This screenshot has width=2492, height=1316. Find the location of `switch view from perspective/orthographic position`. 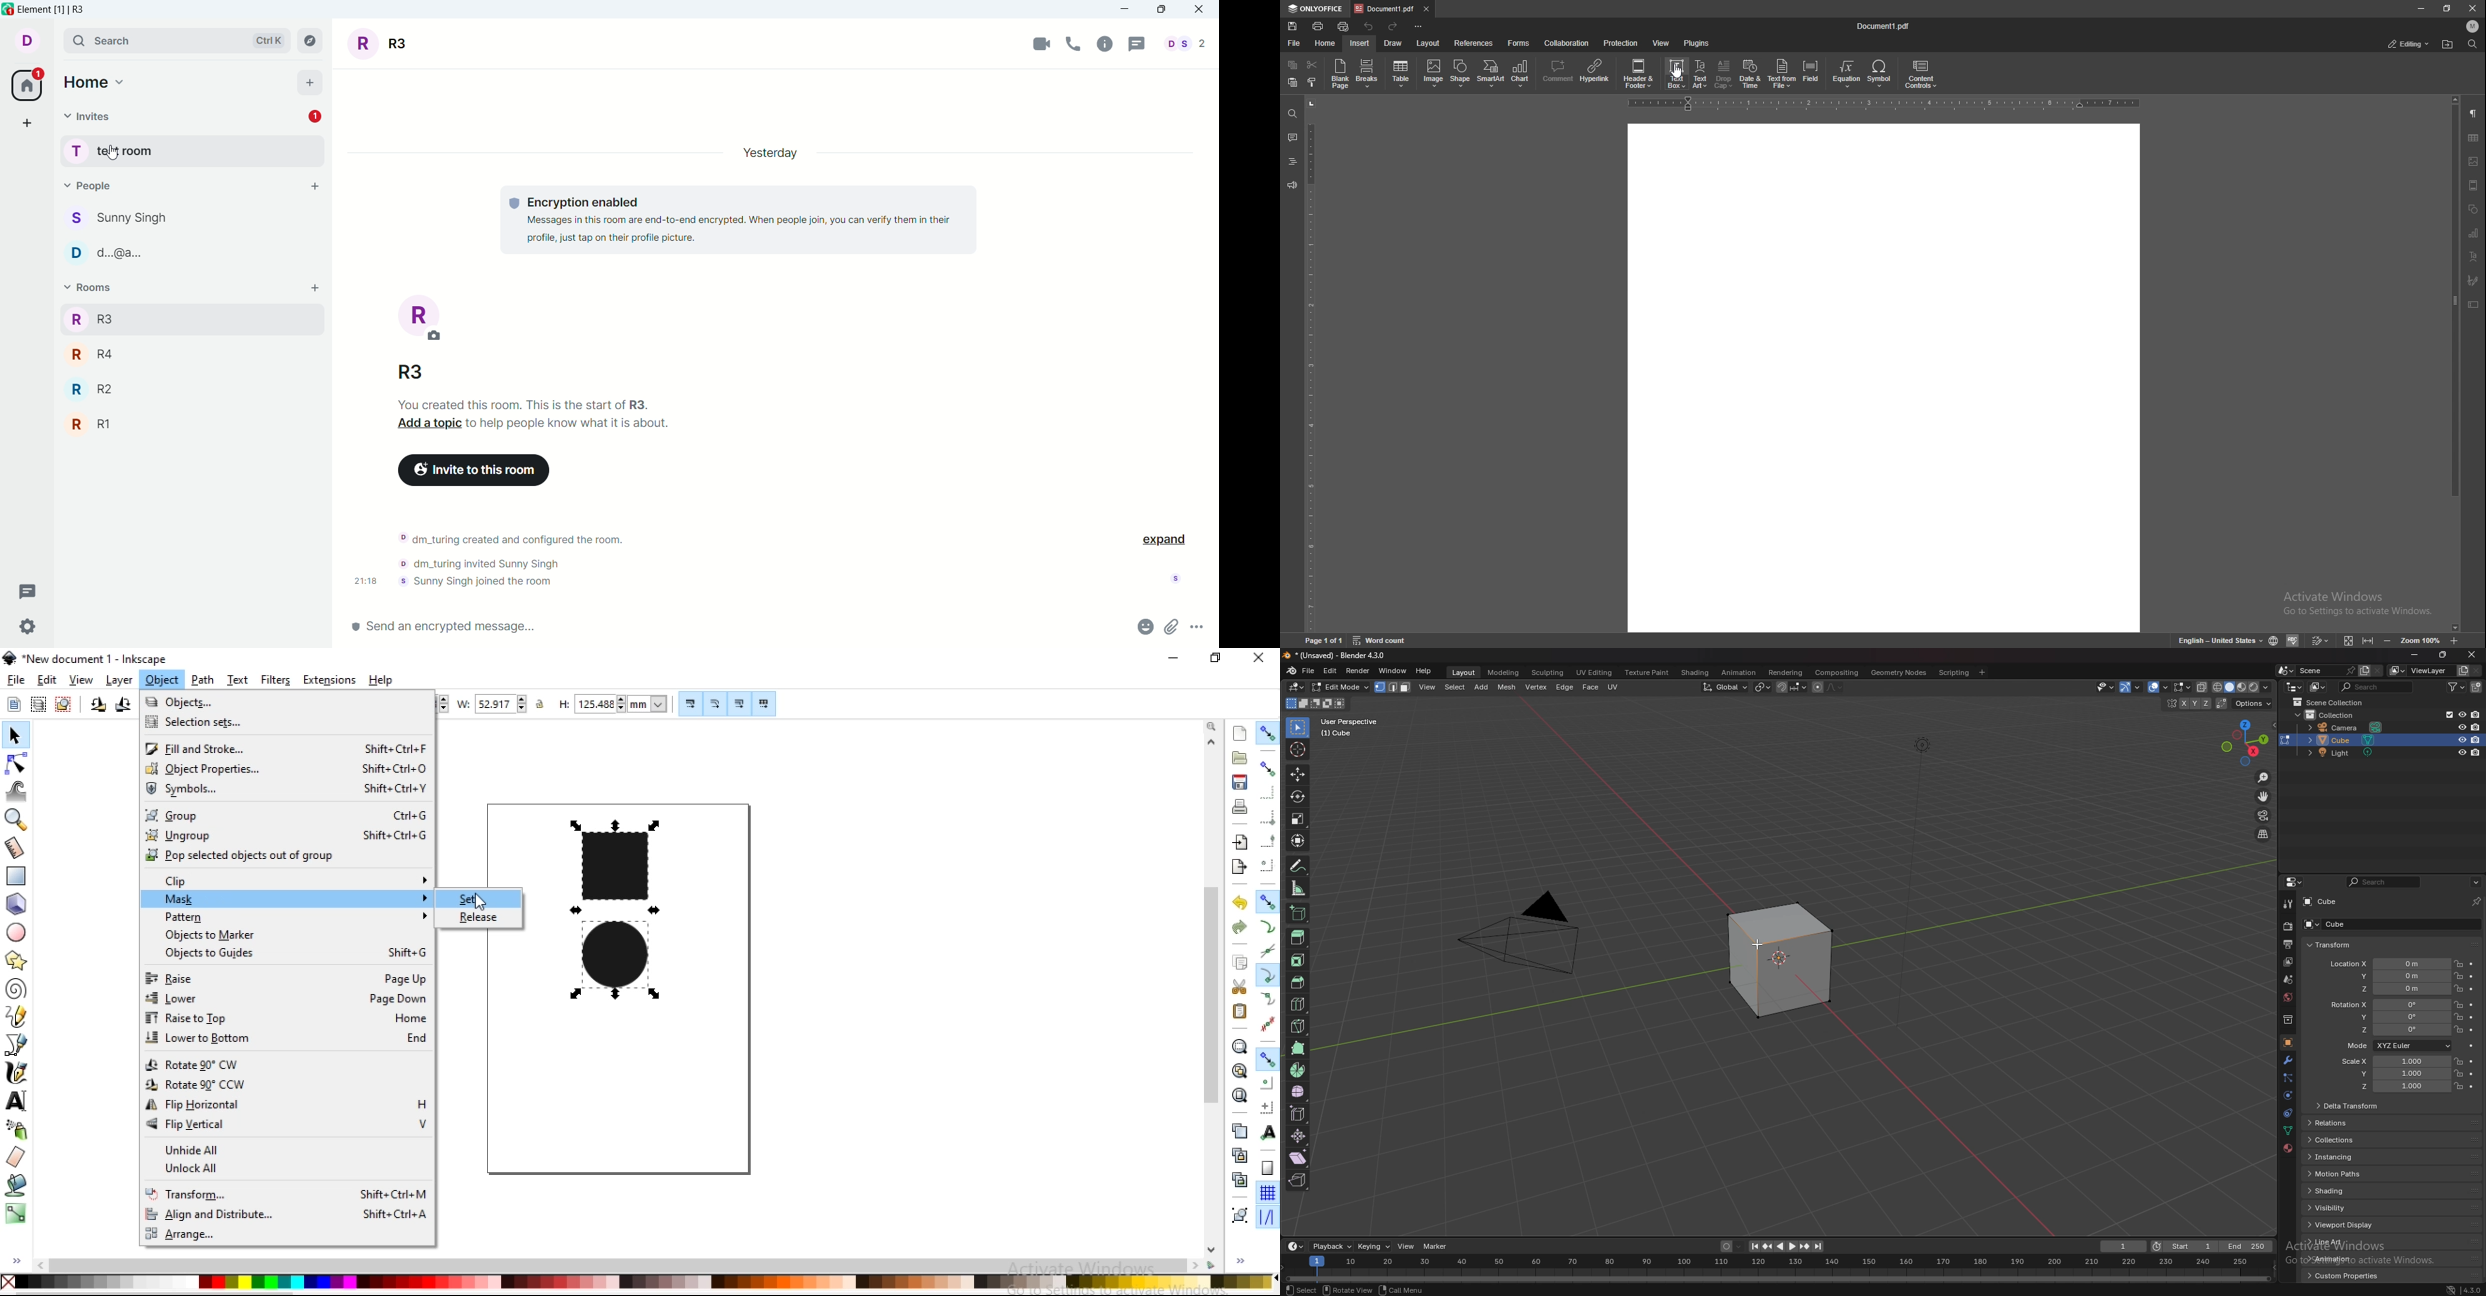

switch view from perspective/orthographic position is located at coordinates (2265, 835).